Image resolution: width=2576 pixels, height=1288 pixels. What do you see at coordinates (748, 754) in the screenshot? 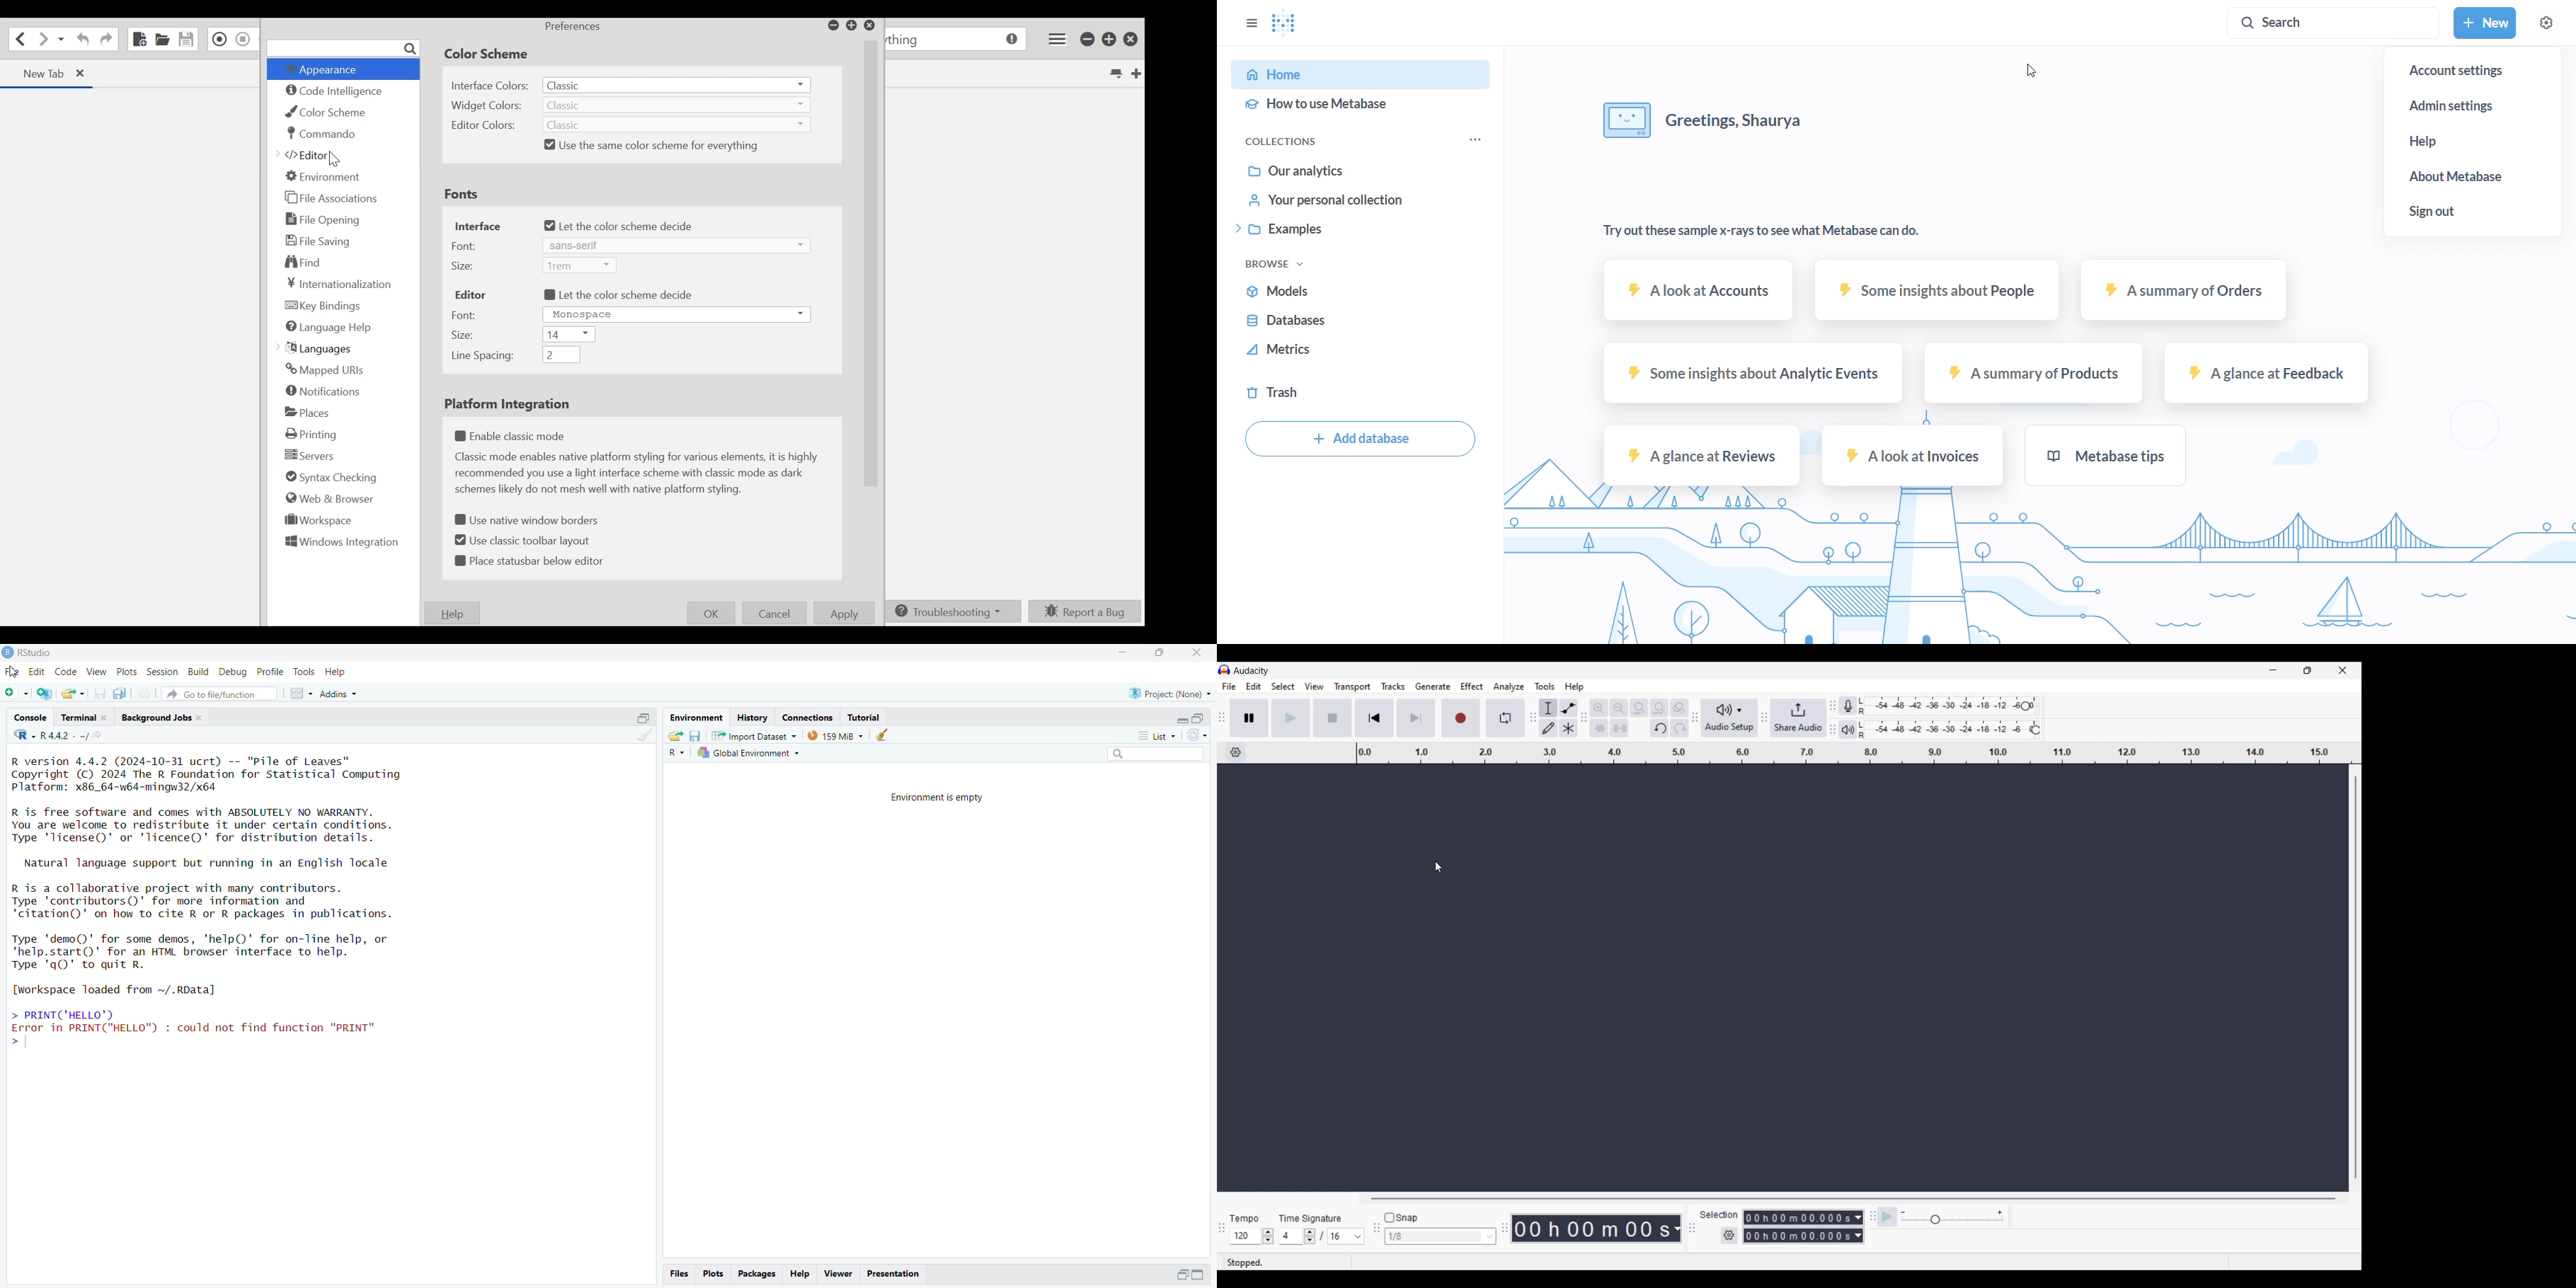
I see `global environment` at bounding box center [748, 754].